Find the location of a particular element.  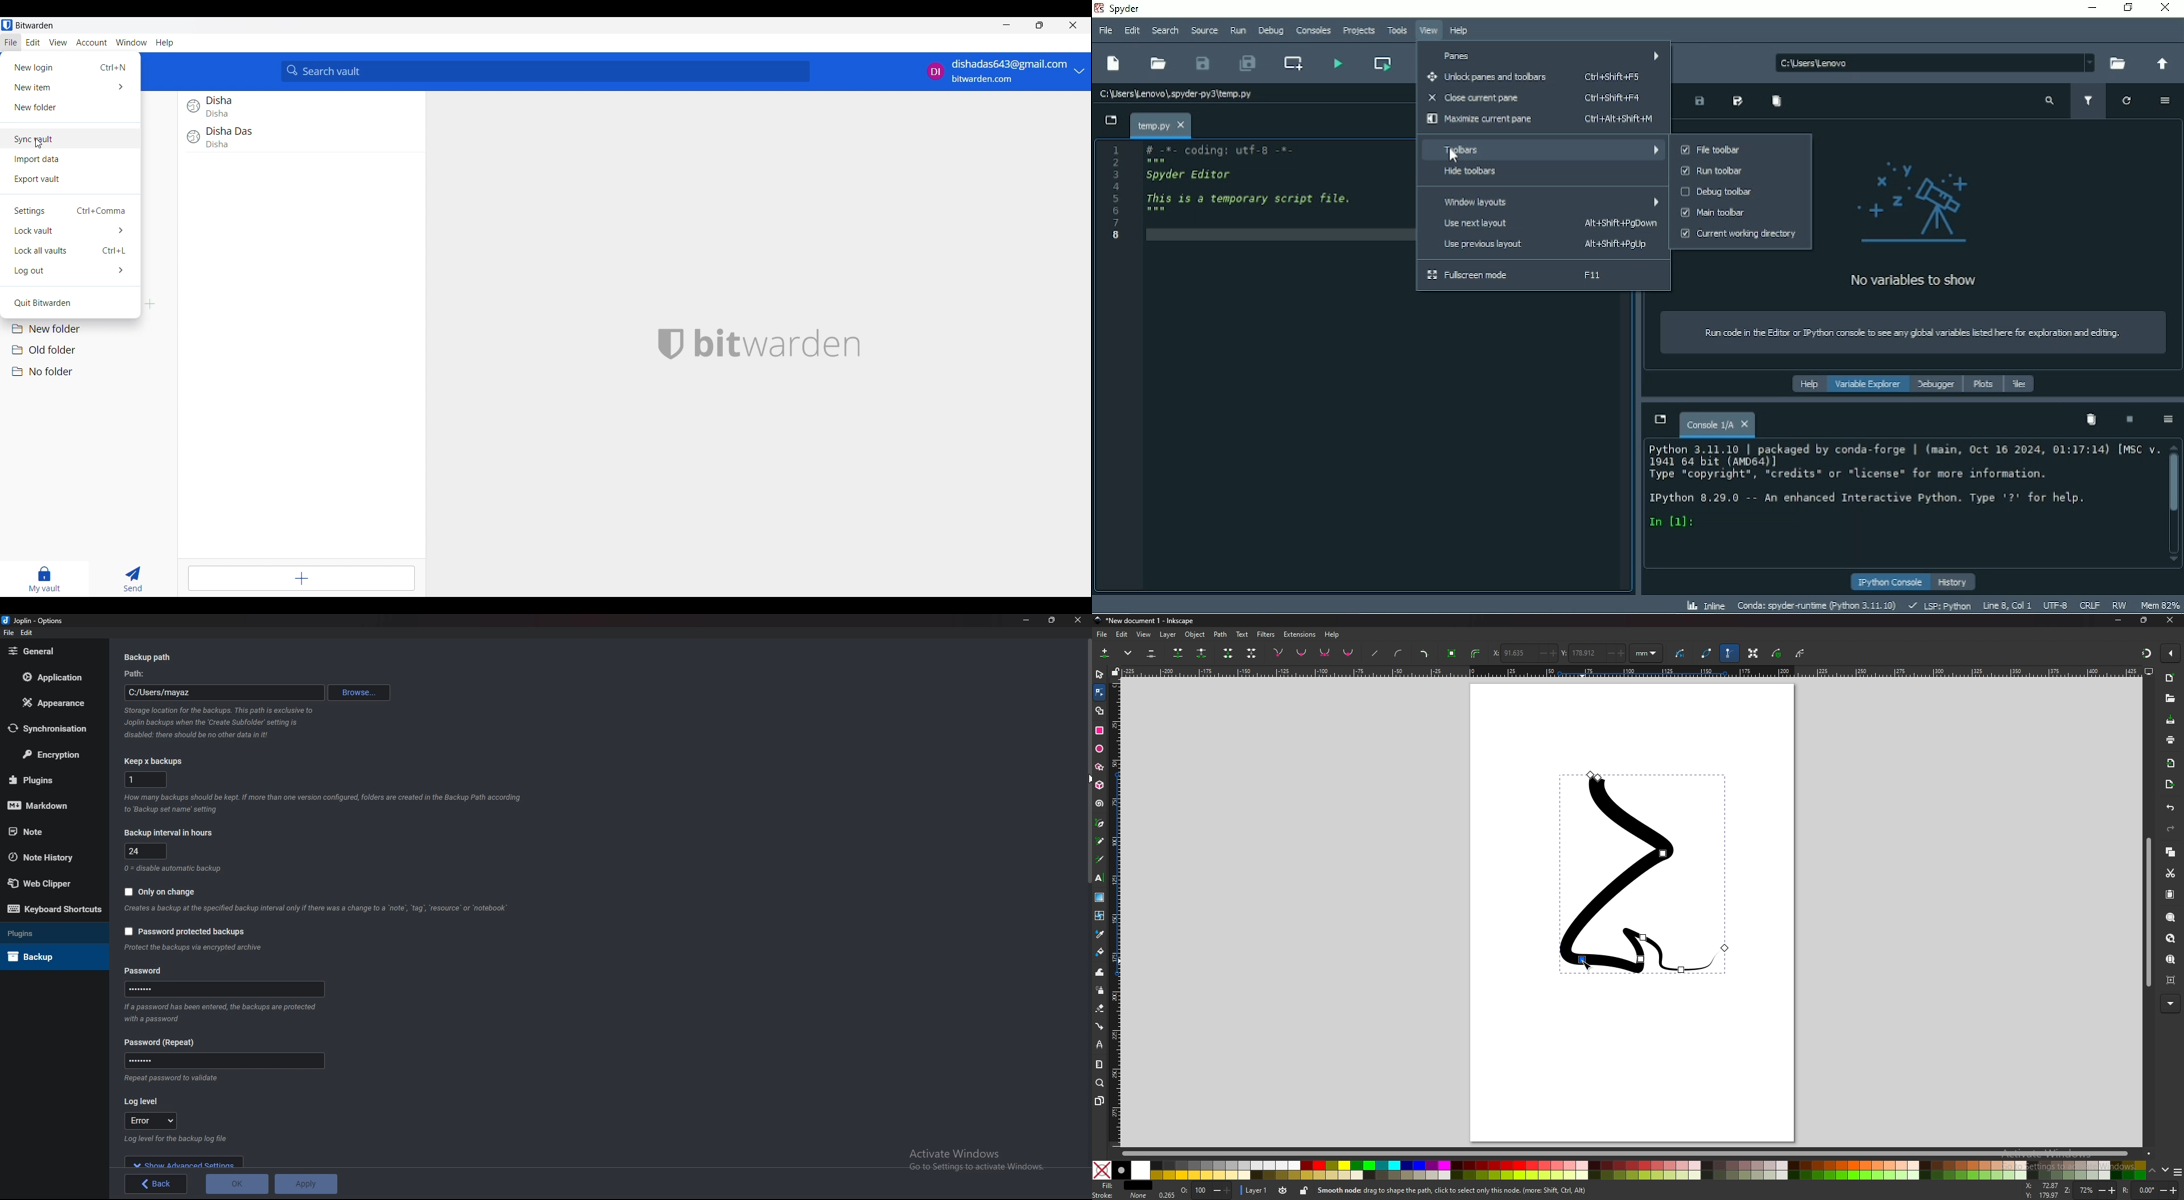

bitwarden logo is located at coordinates (673, 342).